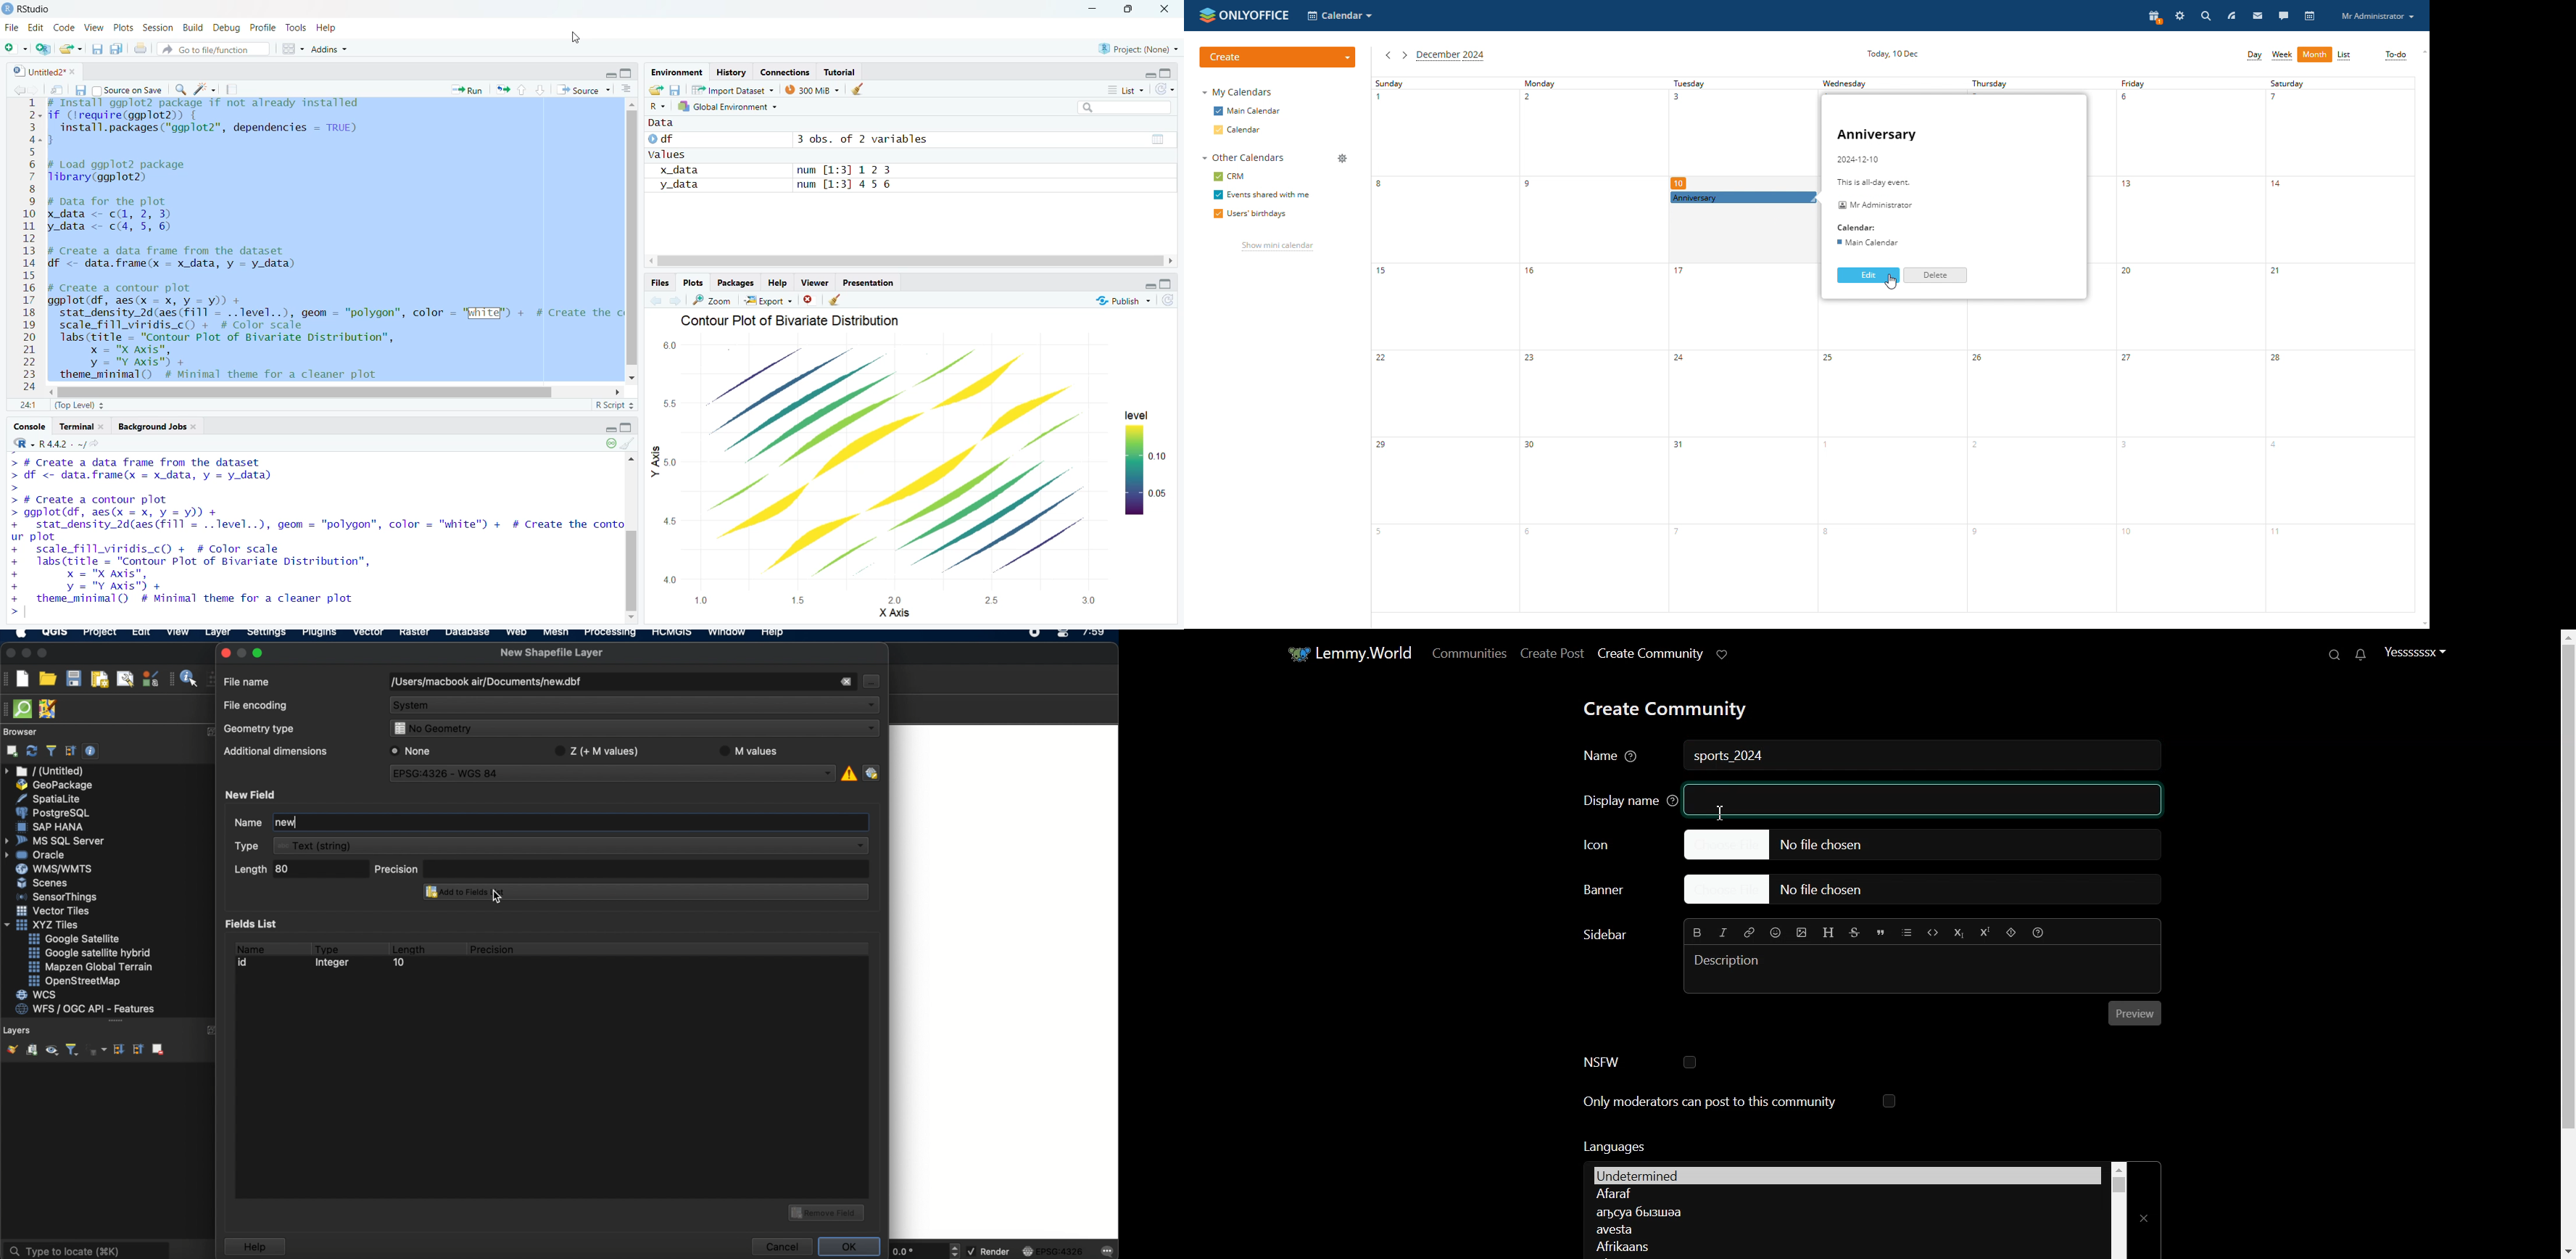  I want to click on Environment, so click(676, 72).